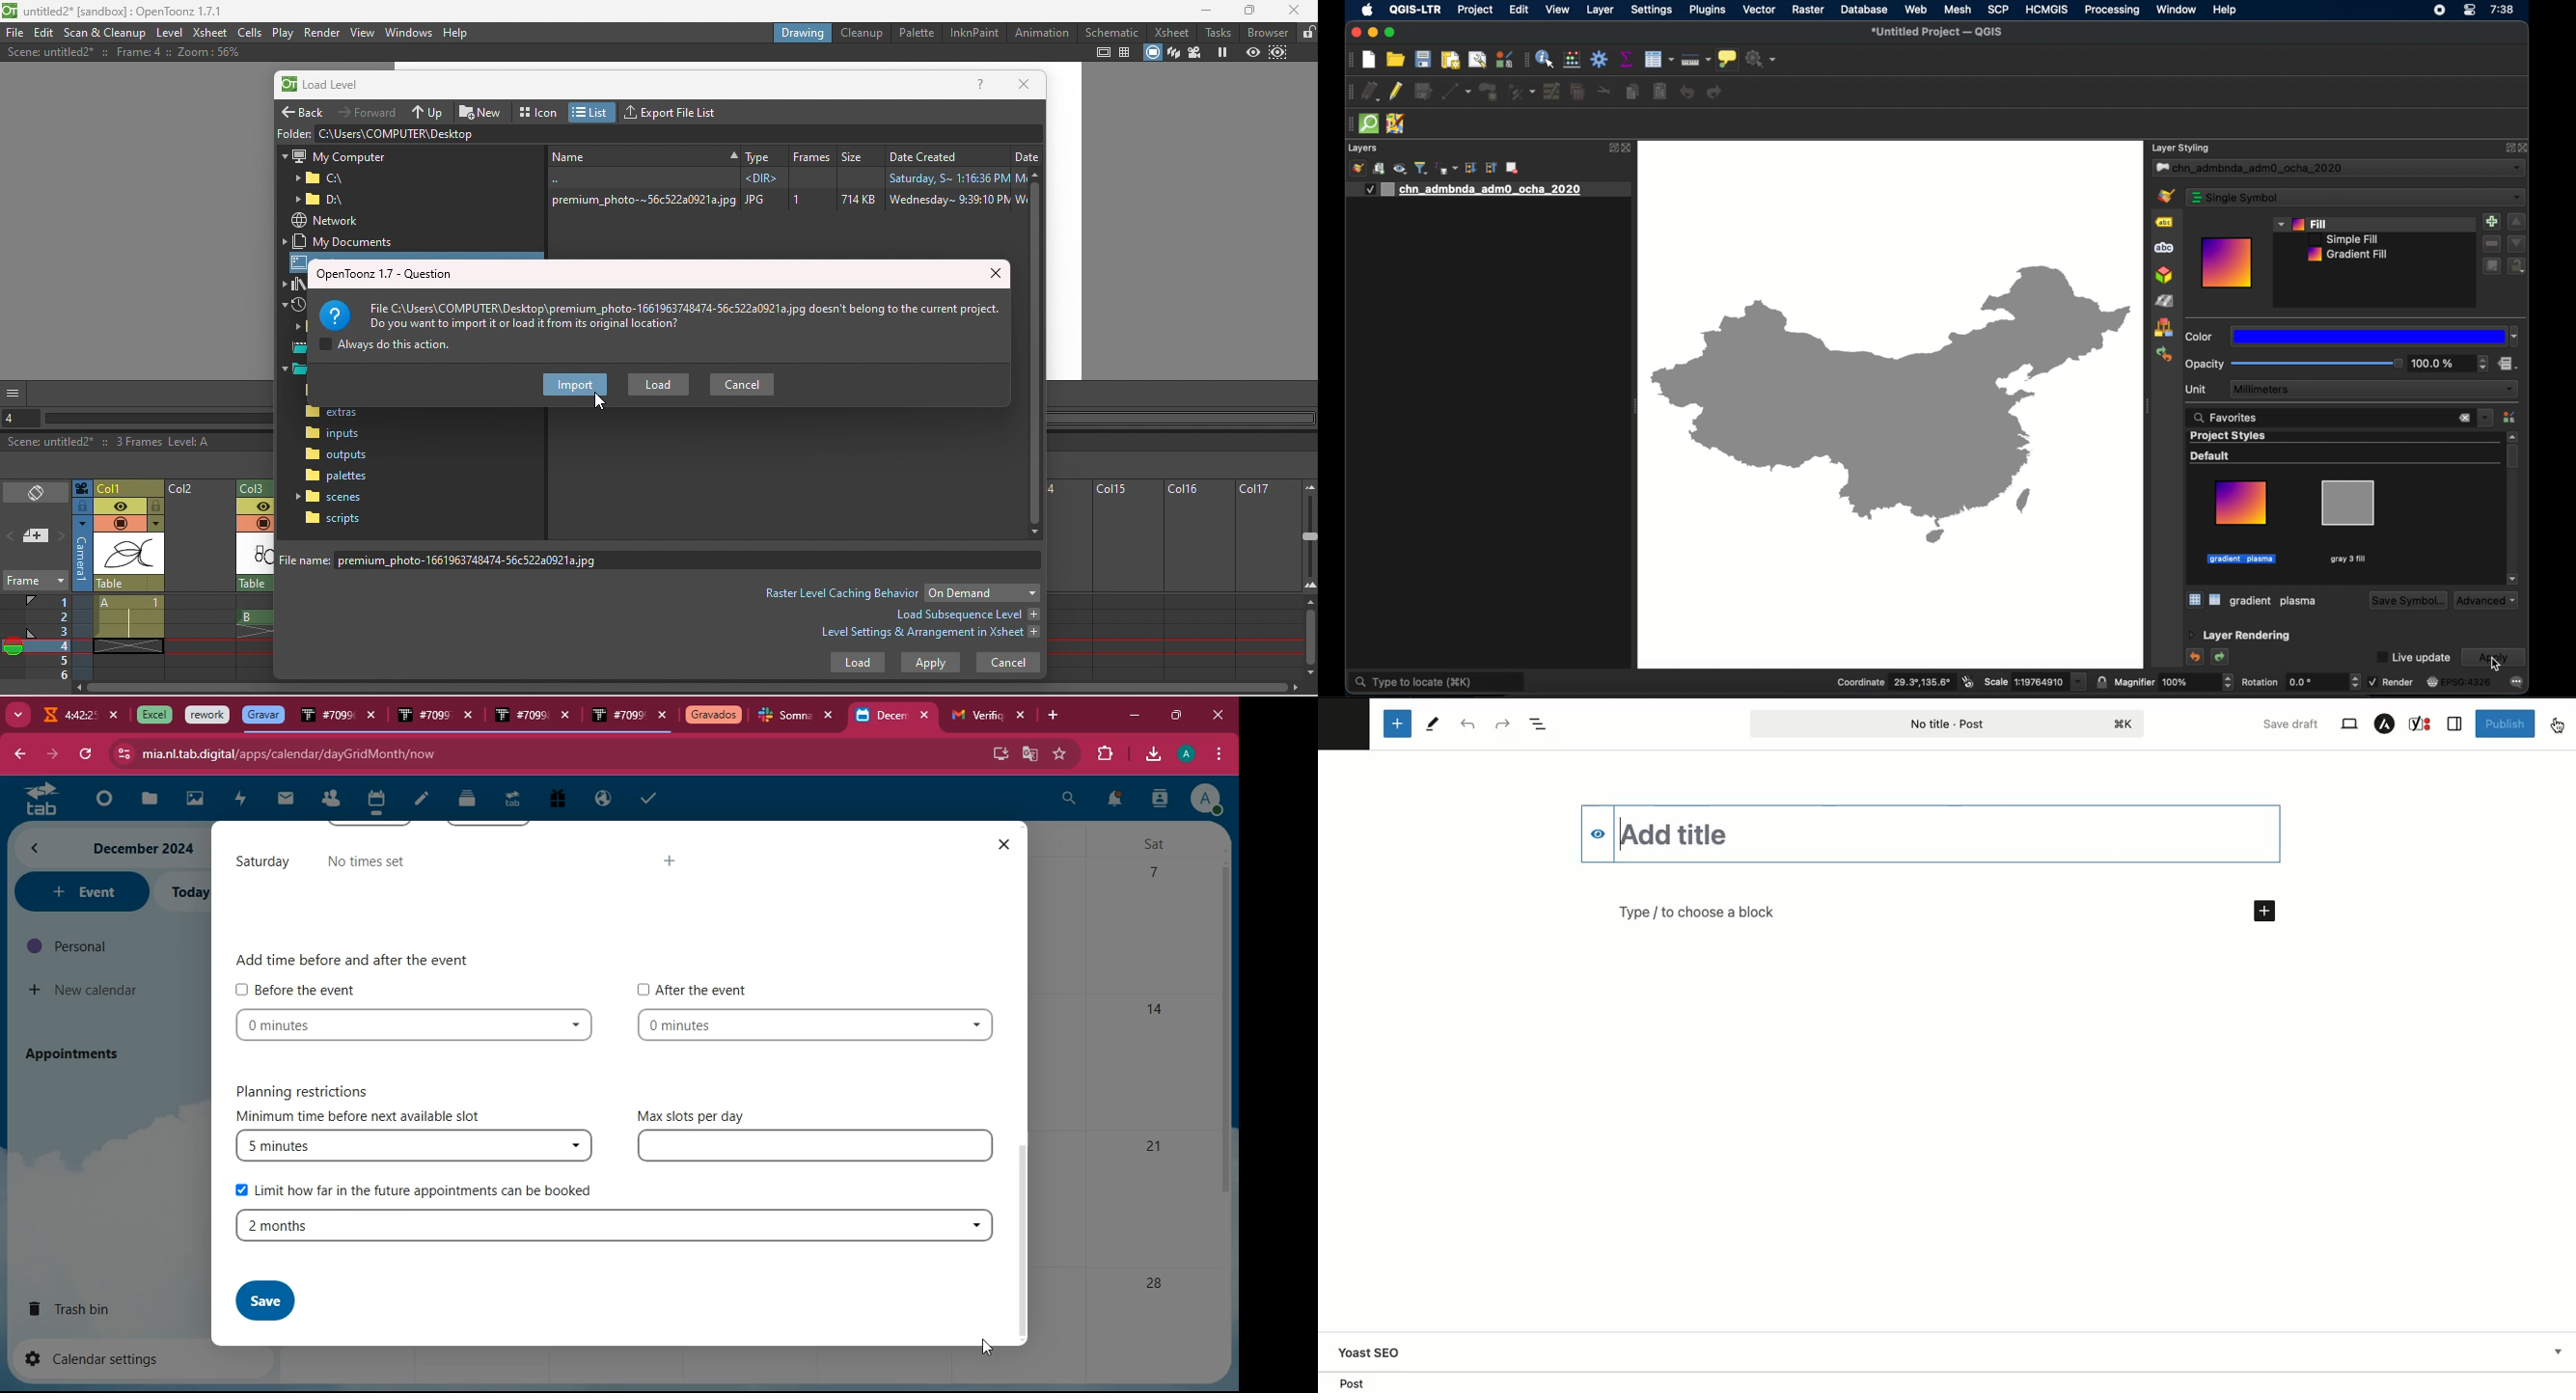 This screenshot has width=2576, height=1400. What do you see at coordinates (249, 32) in the screenshot?
I see `Cells` at bounding box center [249, 32].